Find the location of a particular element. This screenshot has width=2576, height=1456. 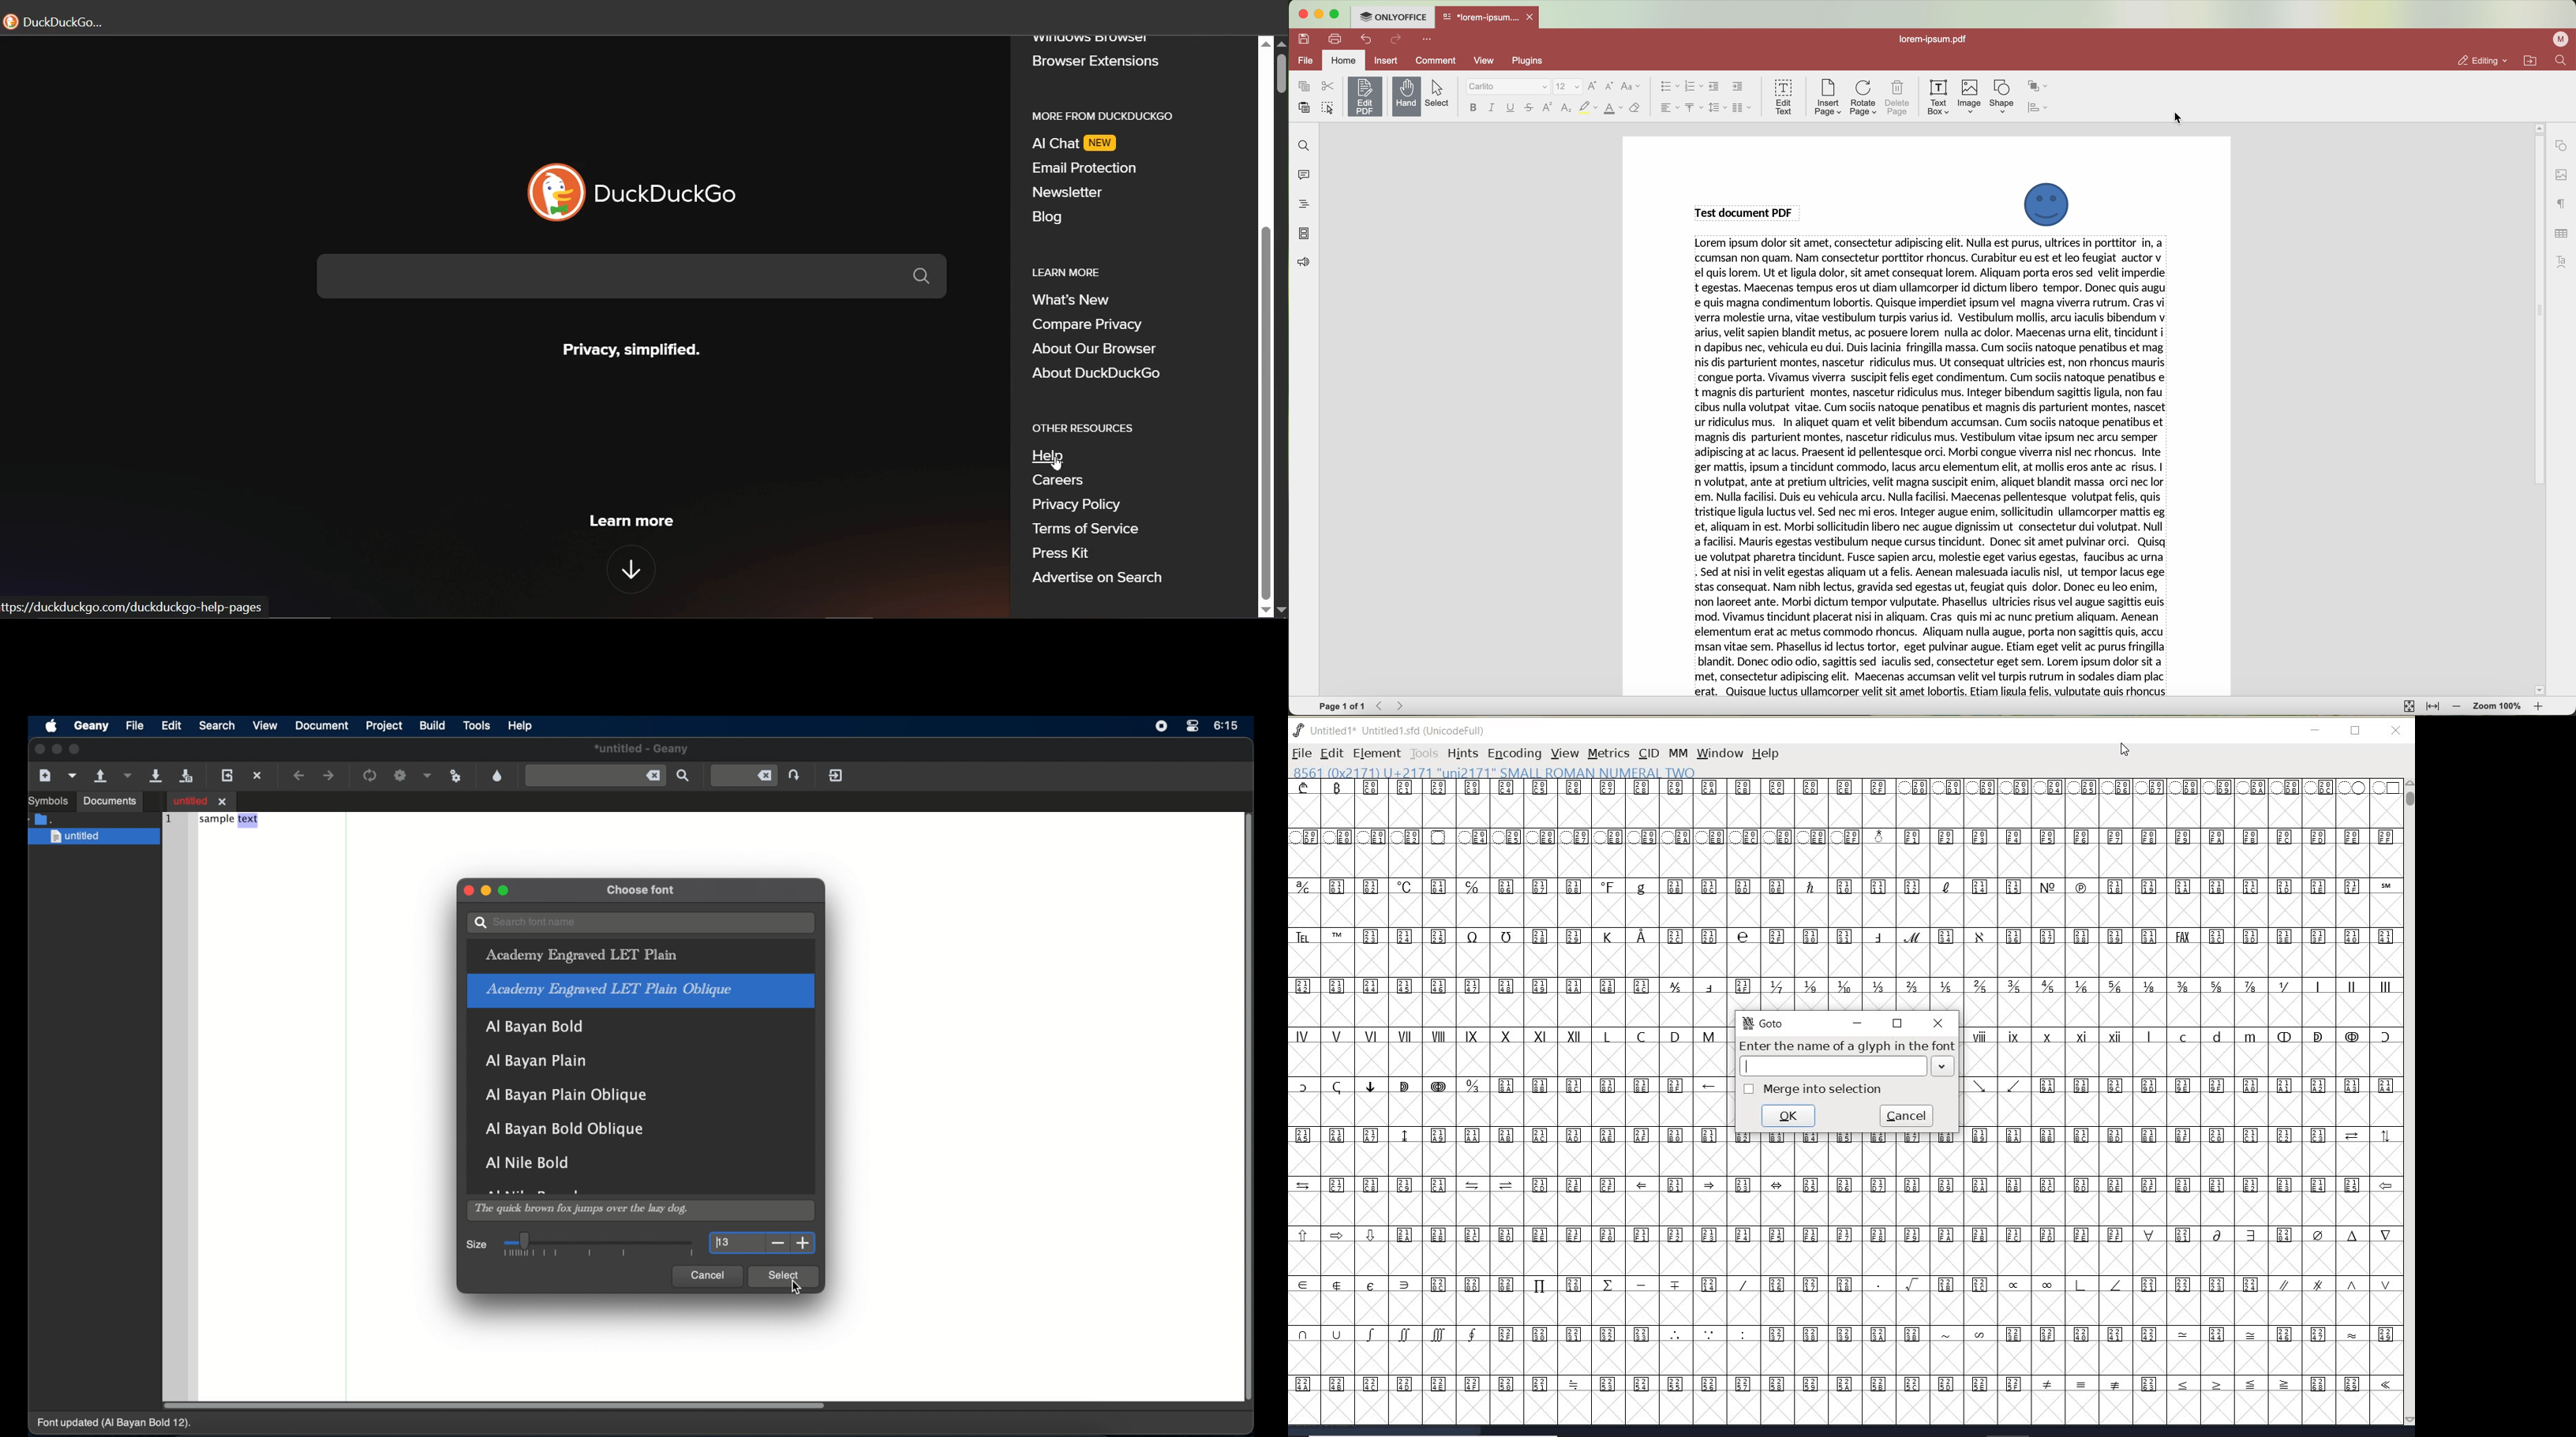

Text Art settings is located at coordinates (2562, 261).